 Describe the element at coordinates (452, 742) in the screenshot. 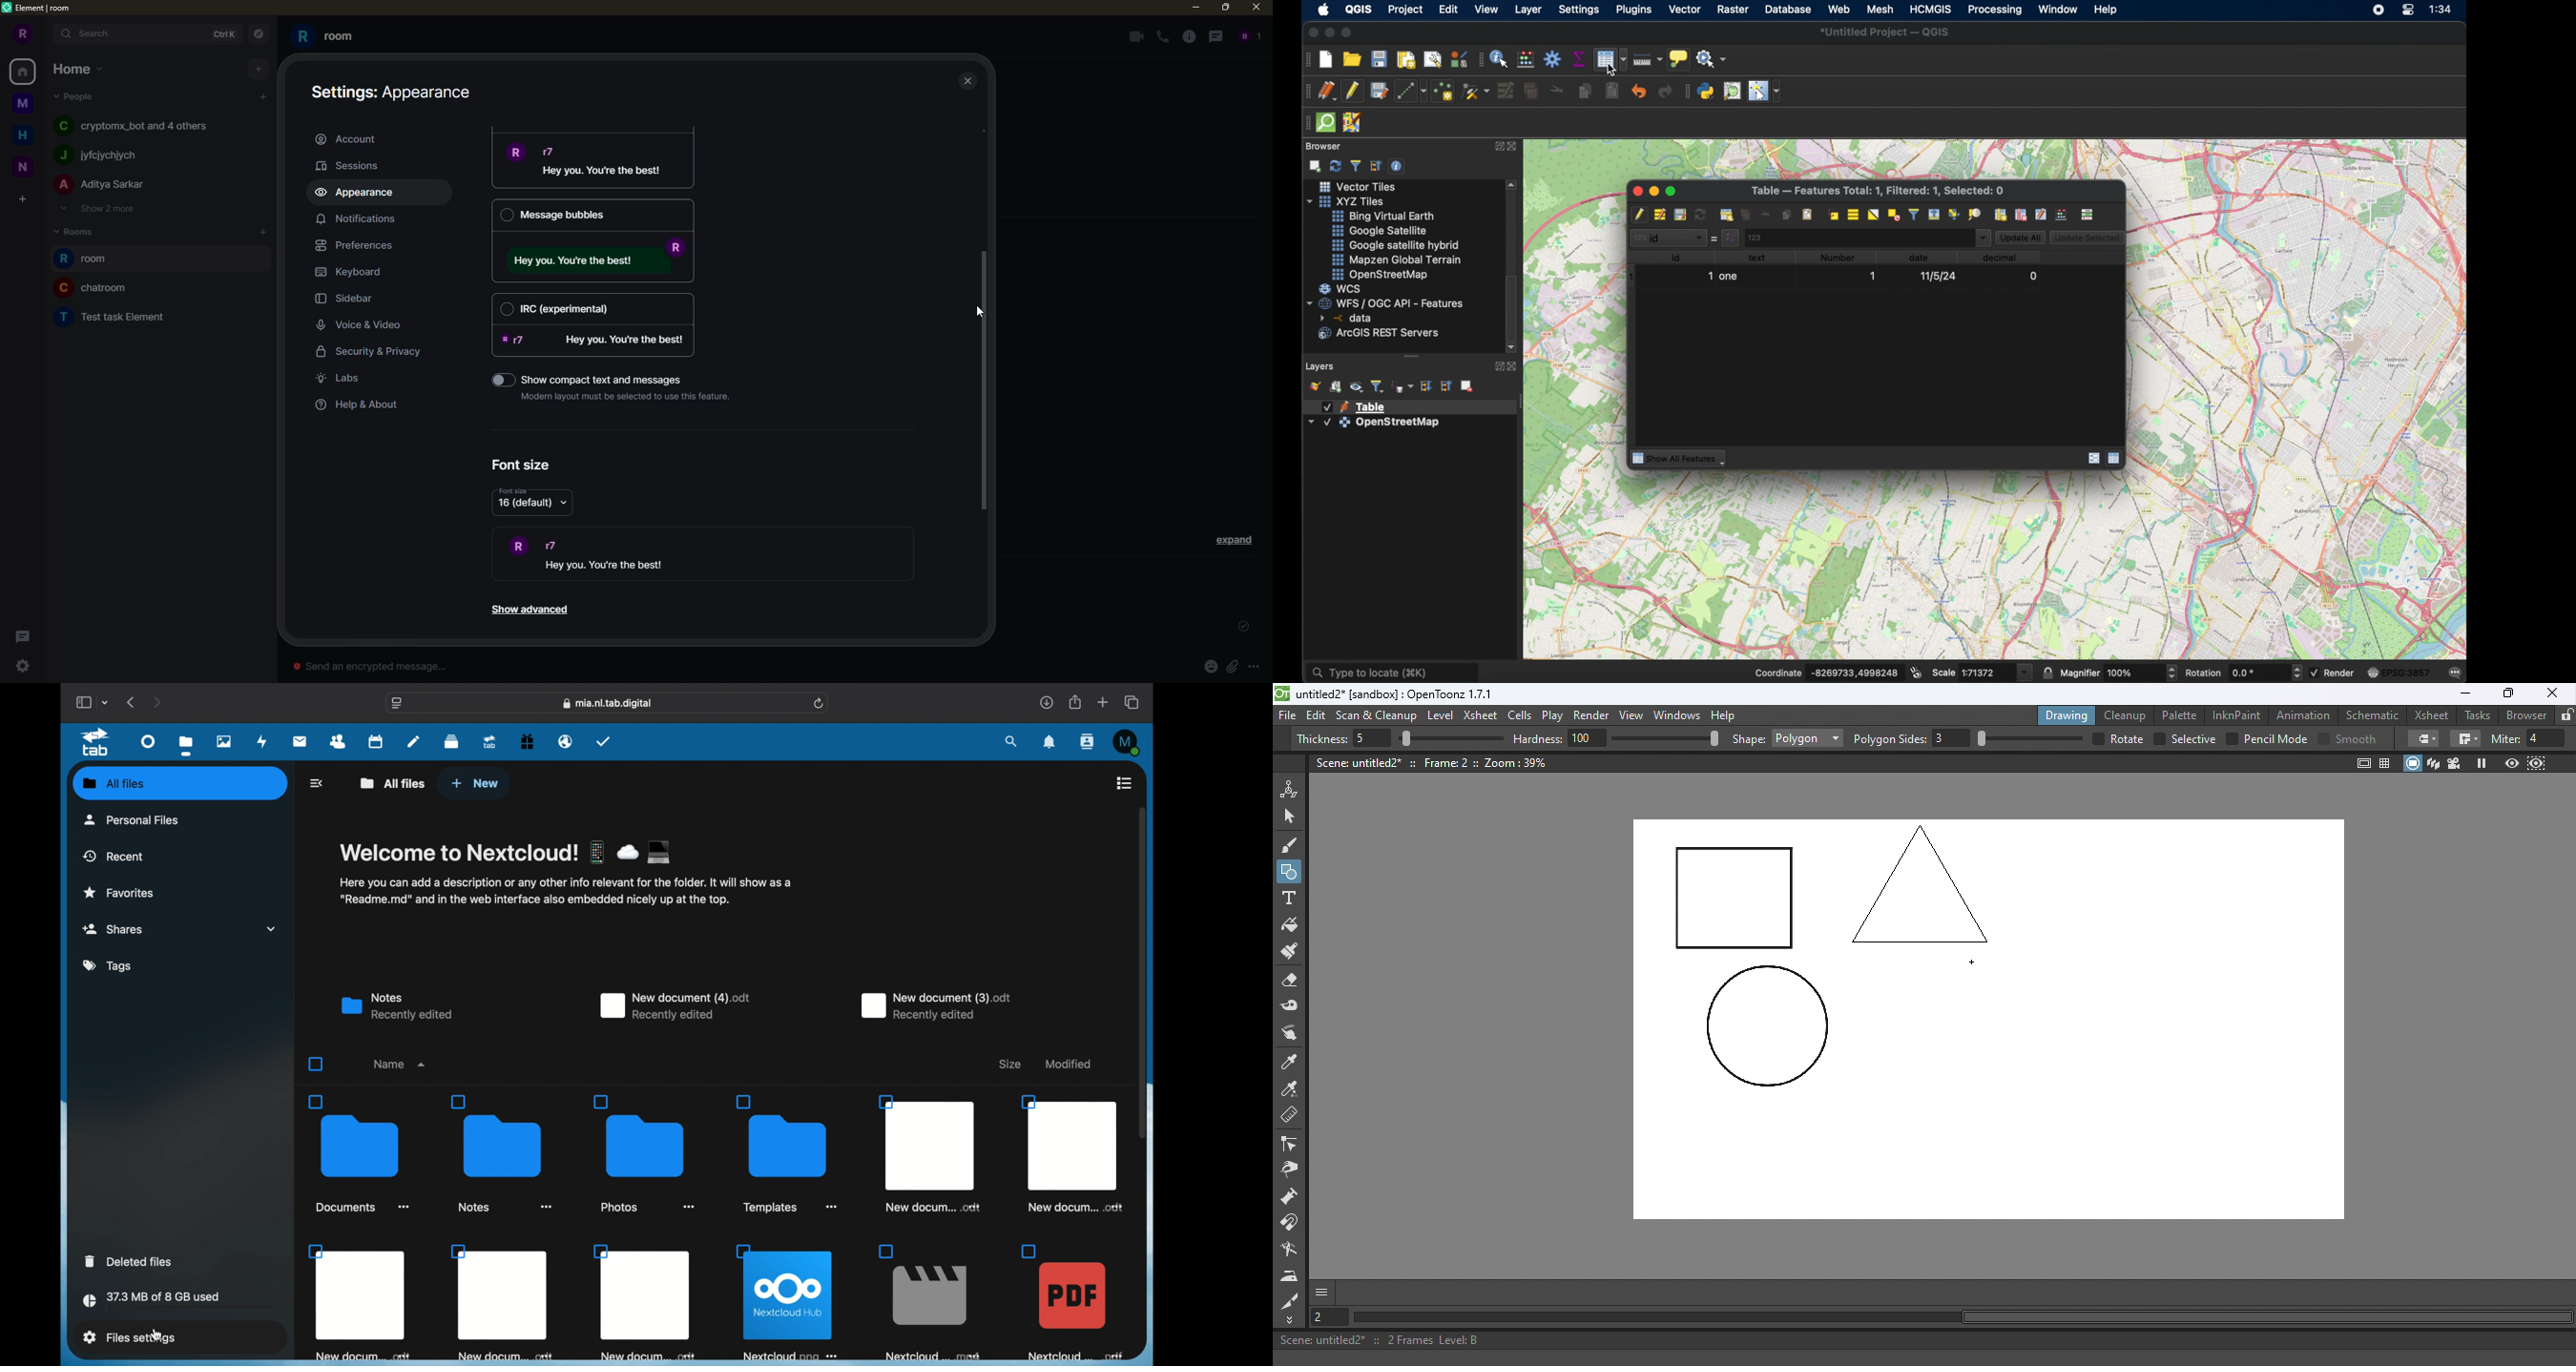

I see `deck` at that location.